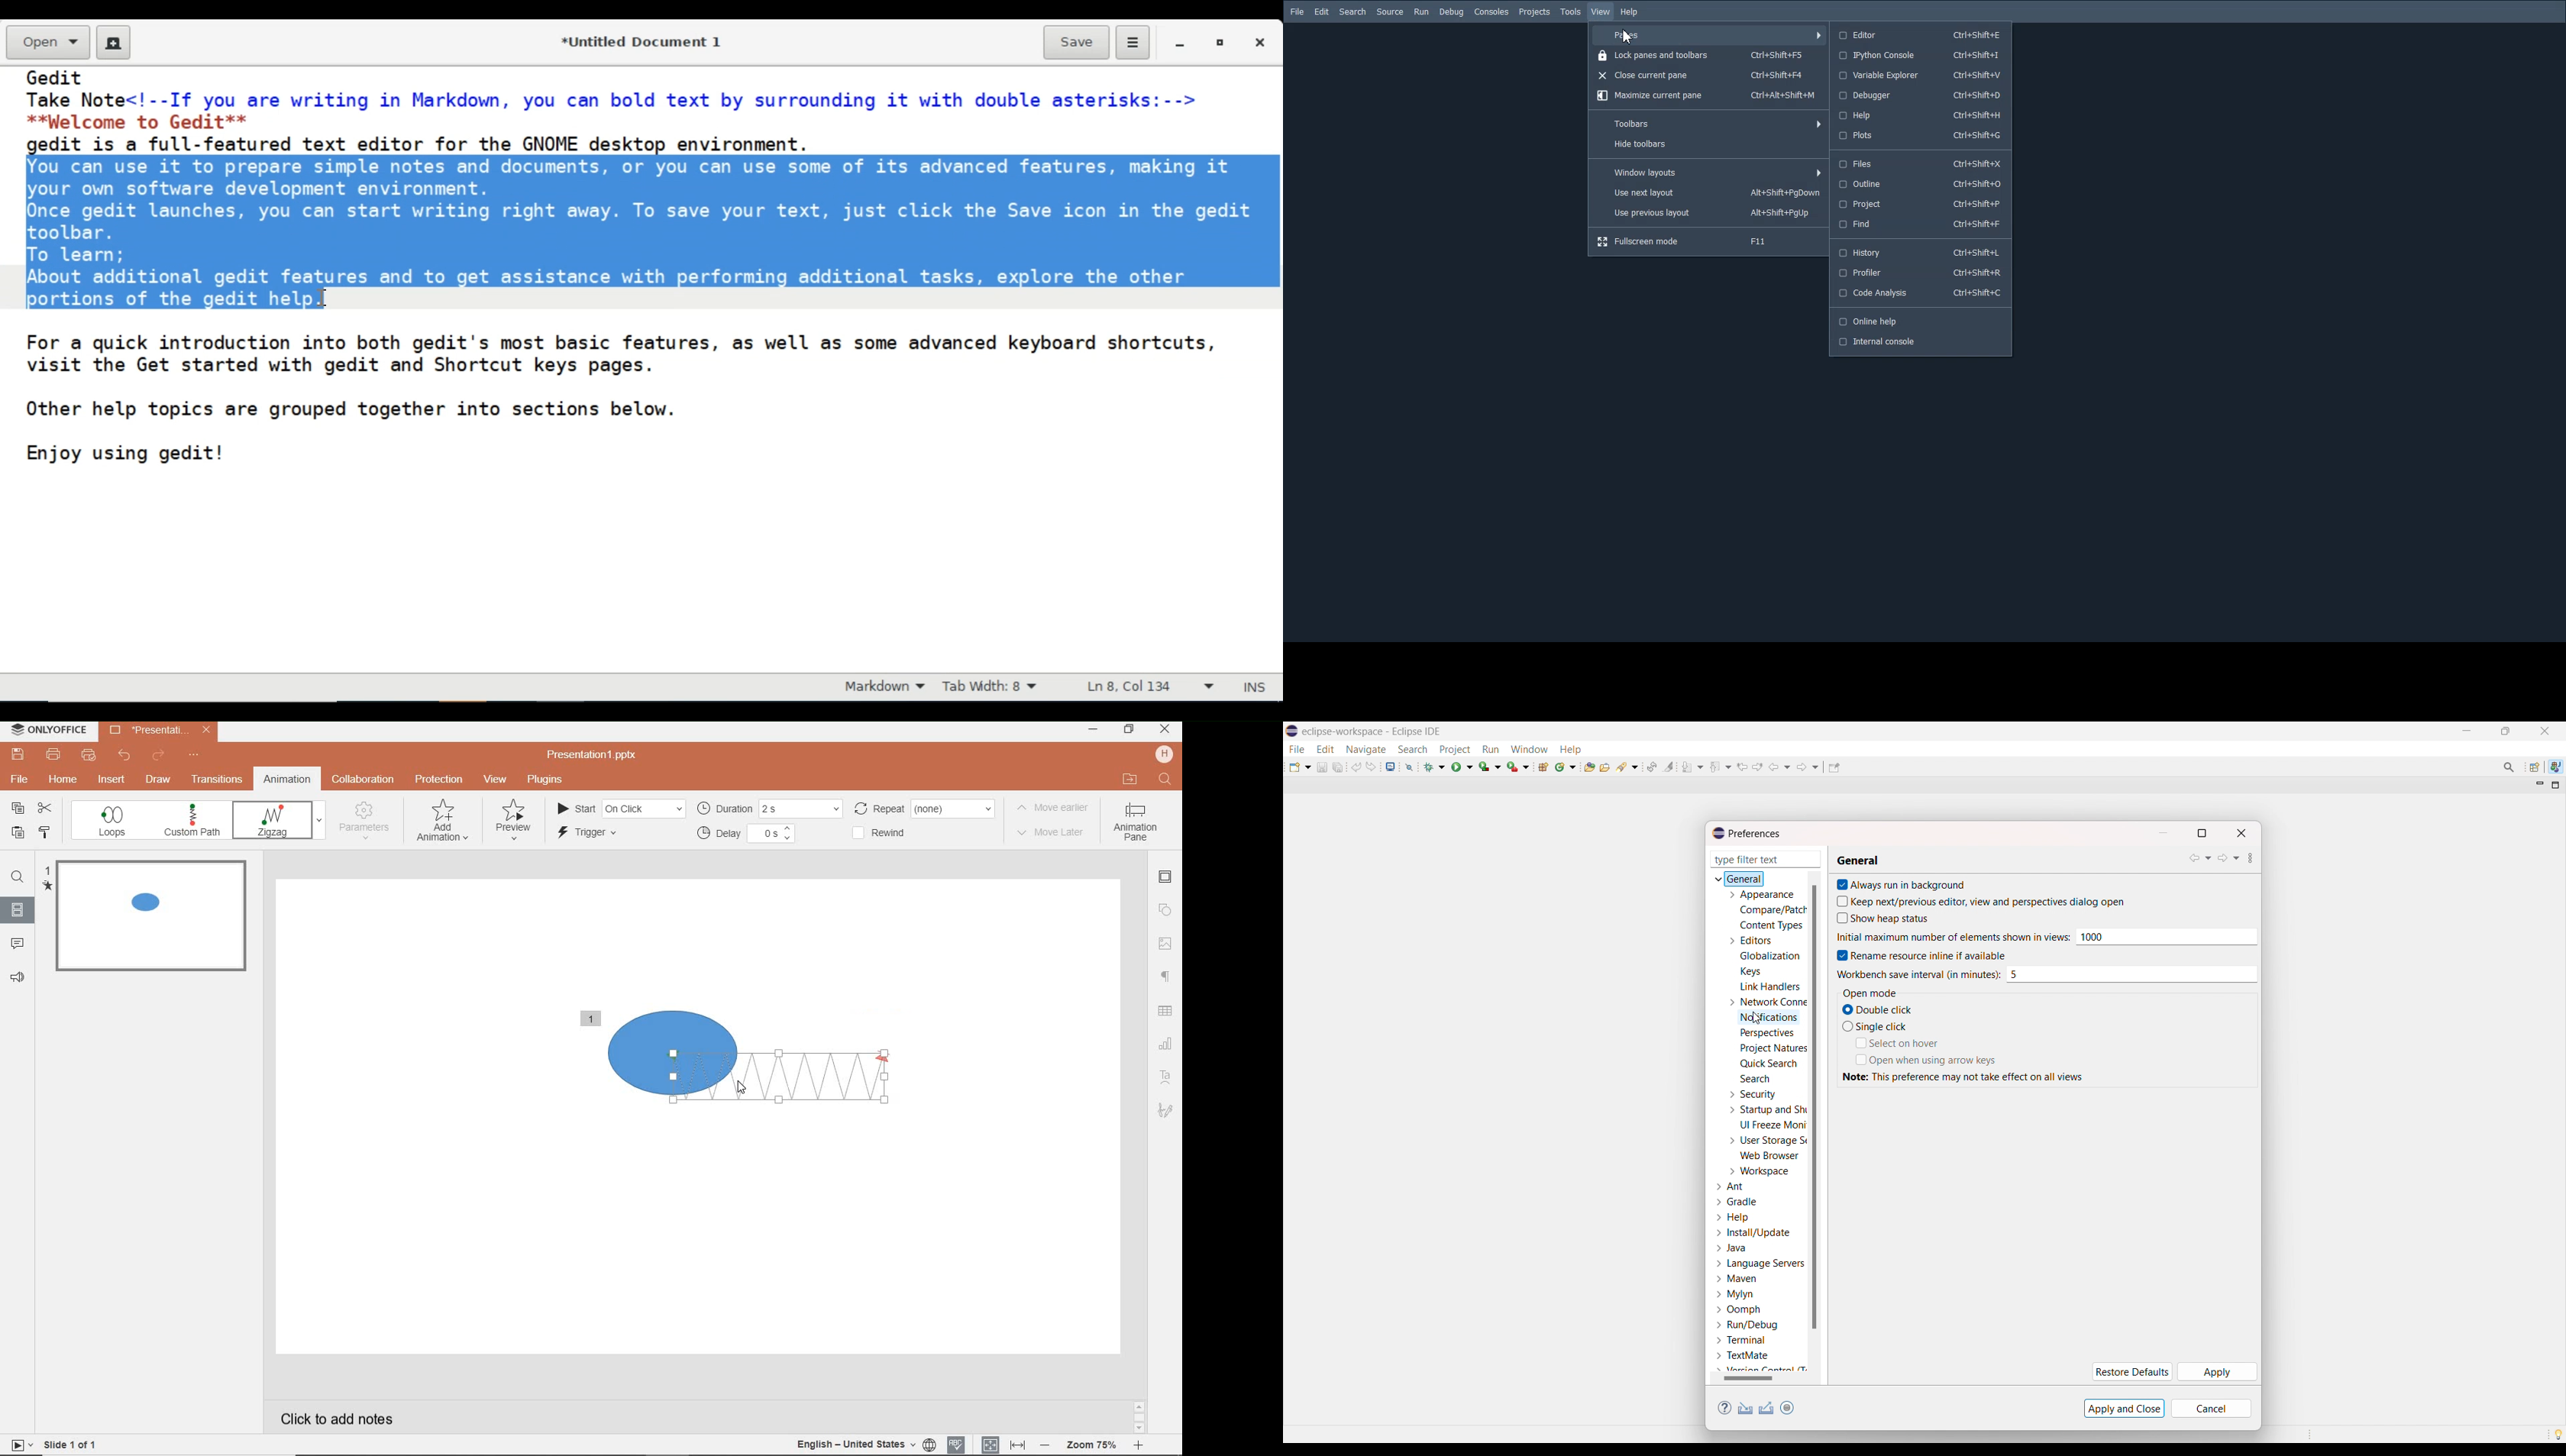 This screenshot has height=1456, width=2576. What do you see at coordinates (1738, 1311) in the screenshot?
I see `oomph` at bounding box center [1738, 1311].